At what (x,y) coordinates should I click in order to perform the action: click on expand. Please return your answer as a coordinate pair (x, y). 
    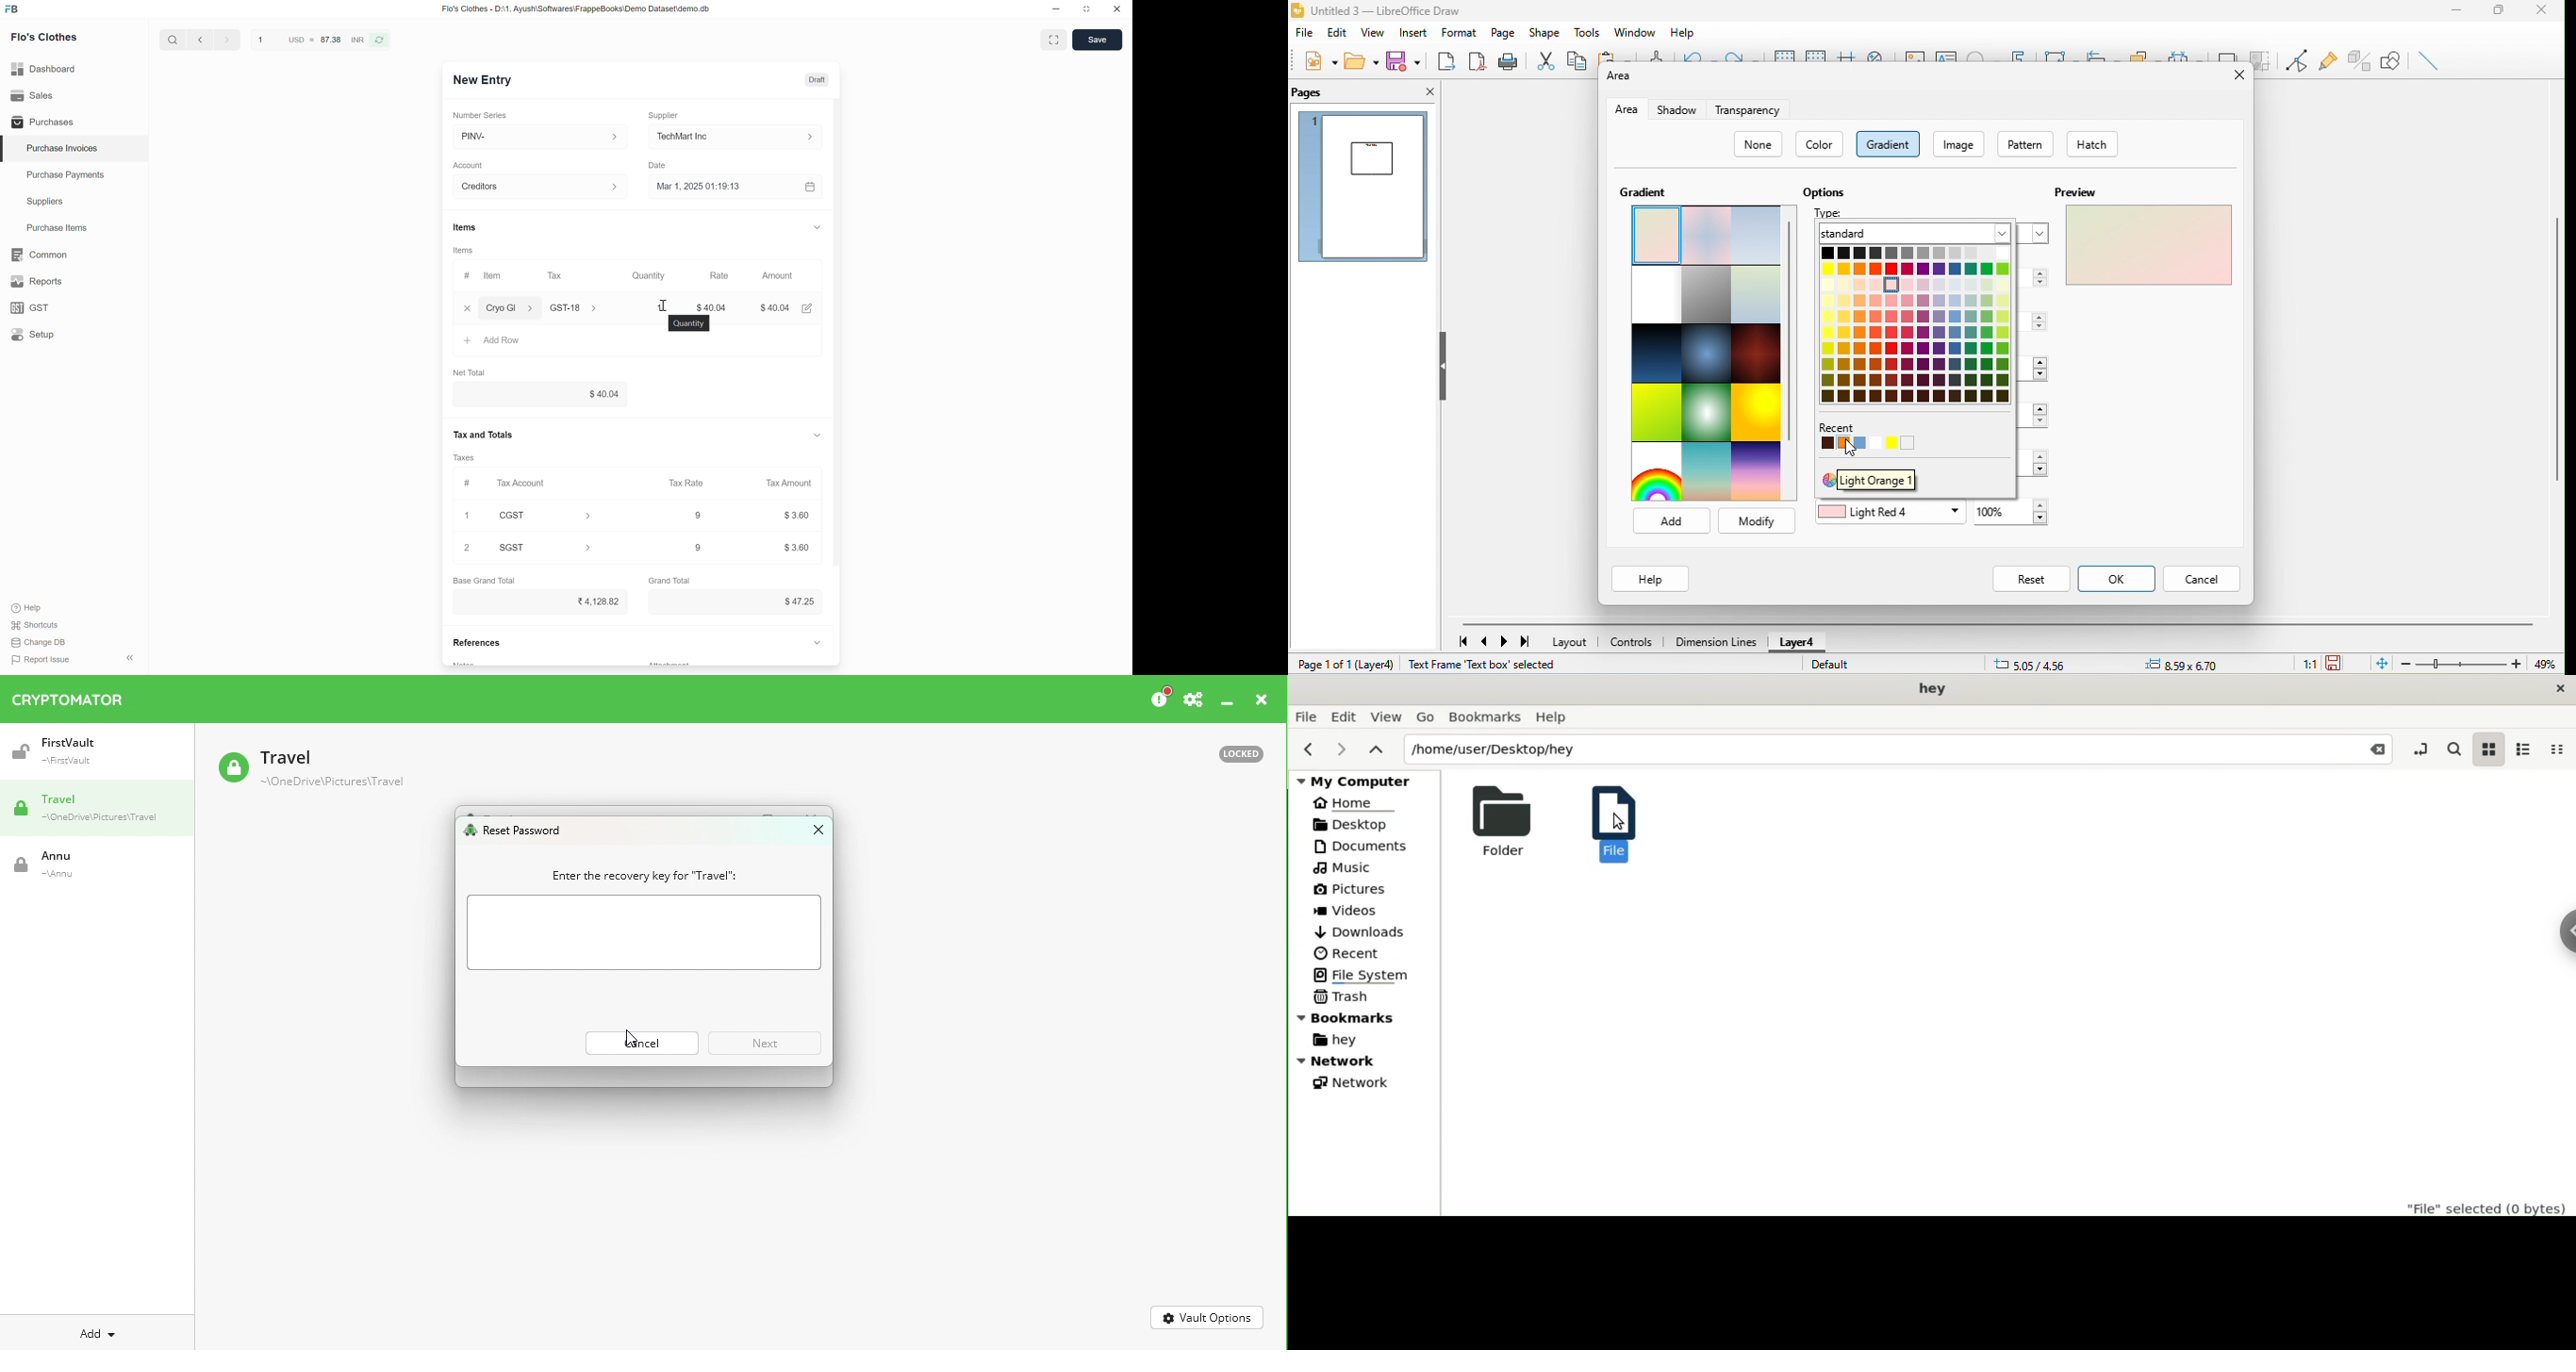
    Looking at the image, I should click on (814, 435).